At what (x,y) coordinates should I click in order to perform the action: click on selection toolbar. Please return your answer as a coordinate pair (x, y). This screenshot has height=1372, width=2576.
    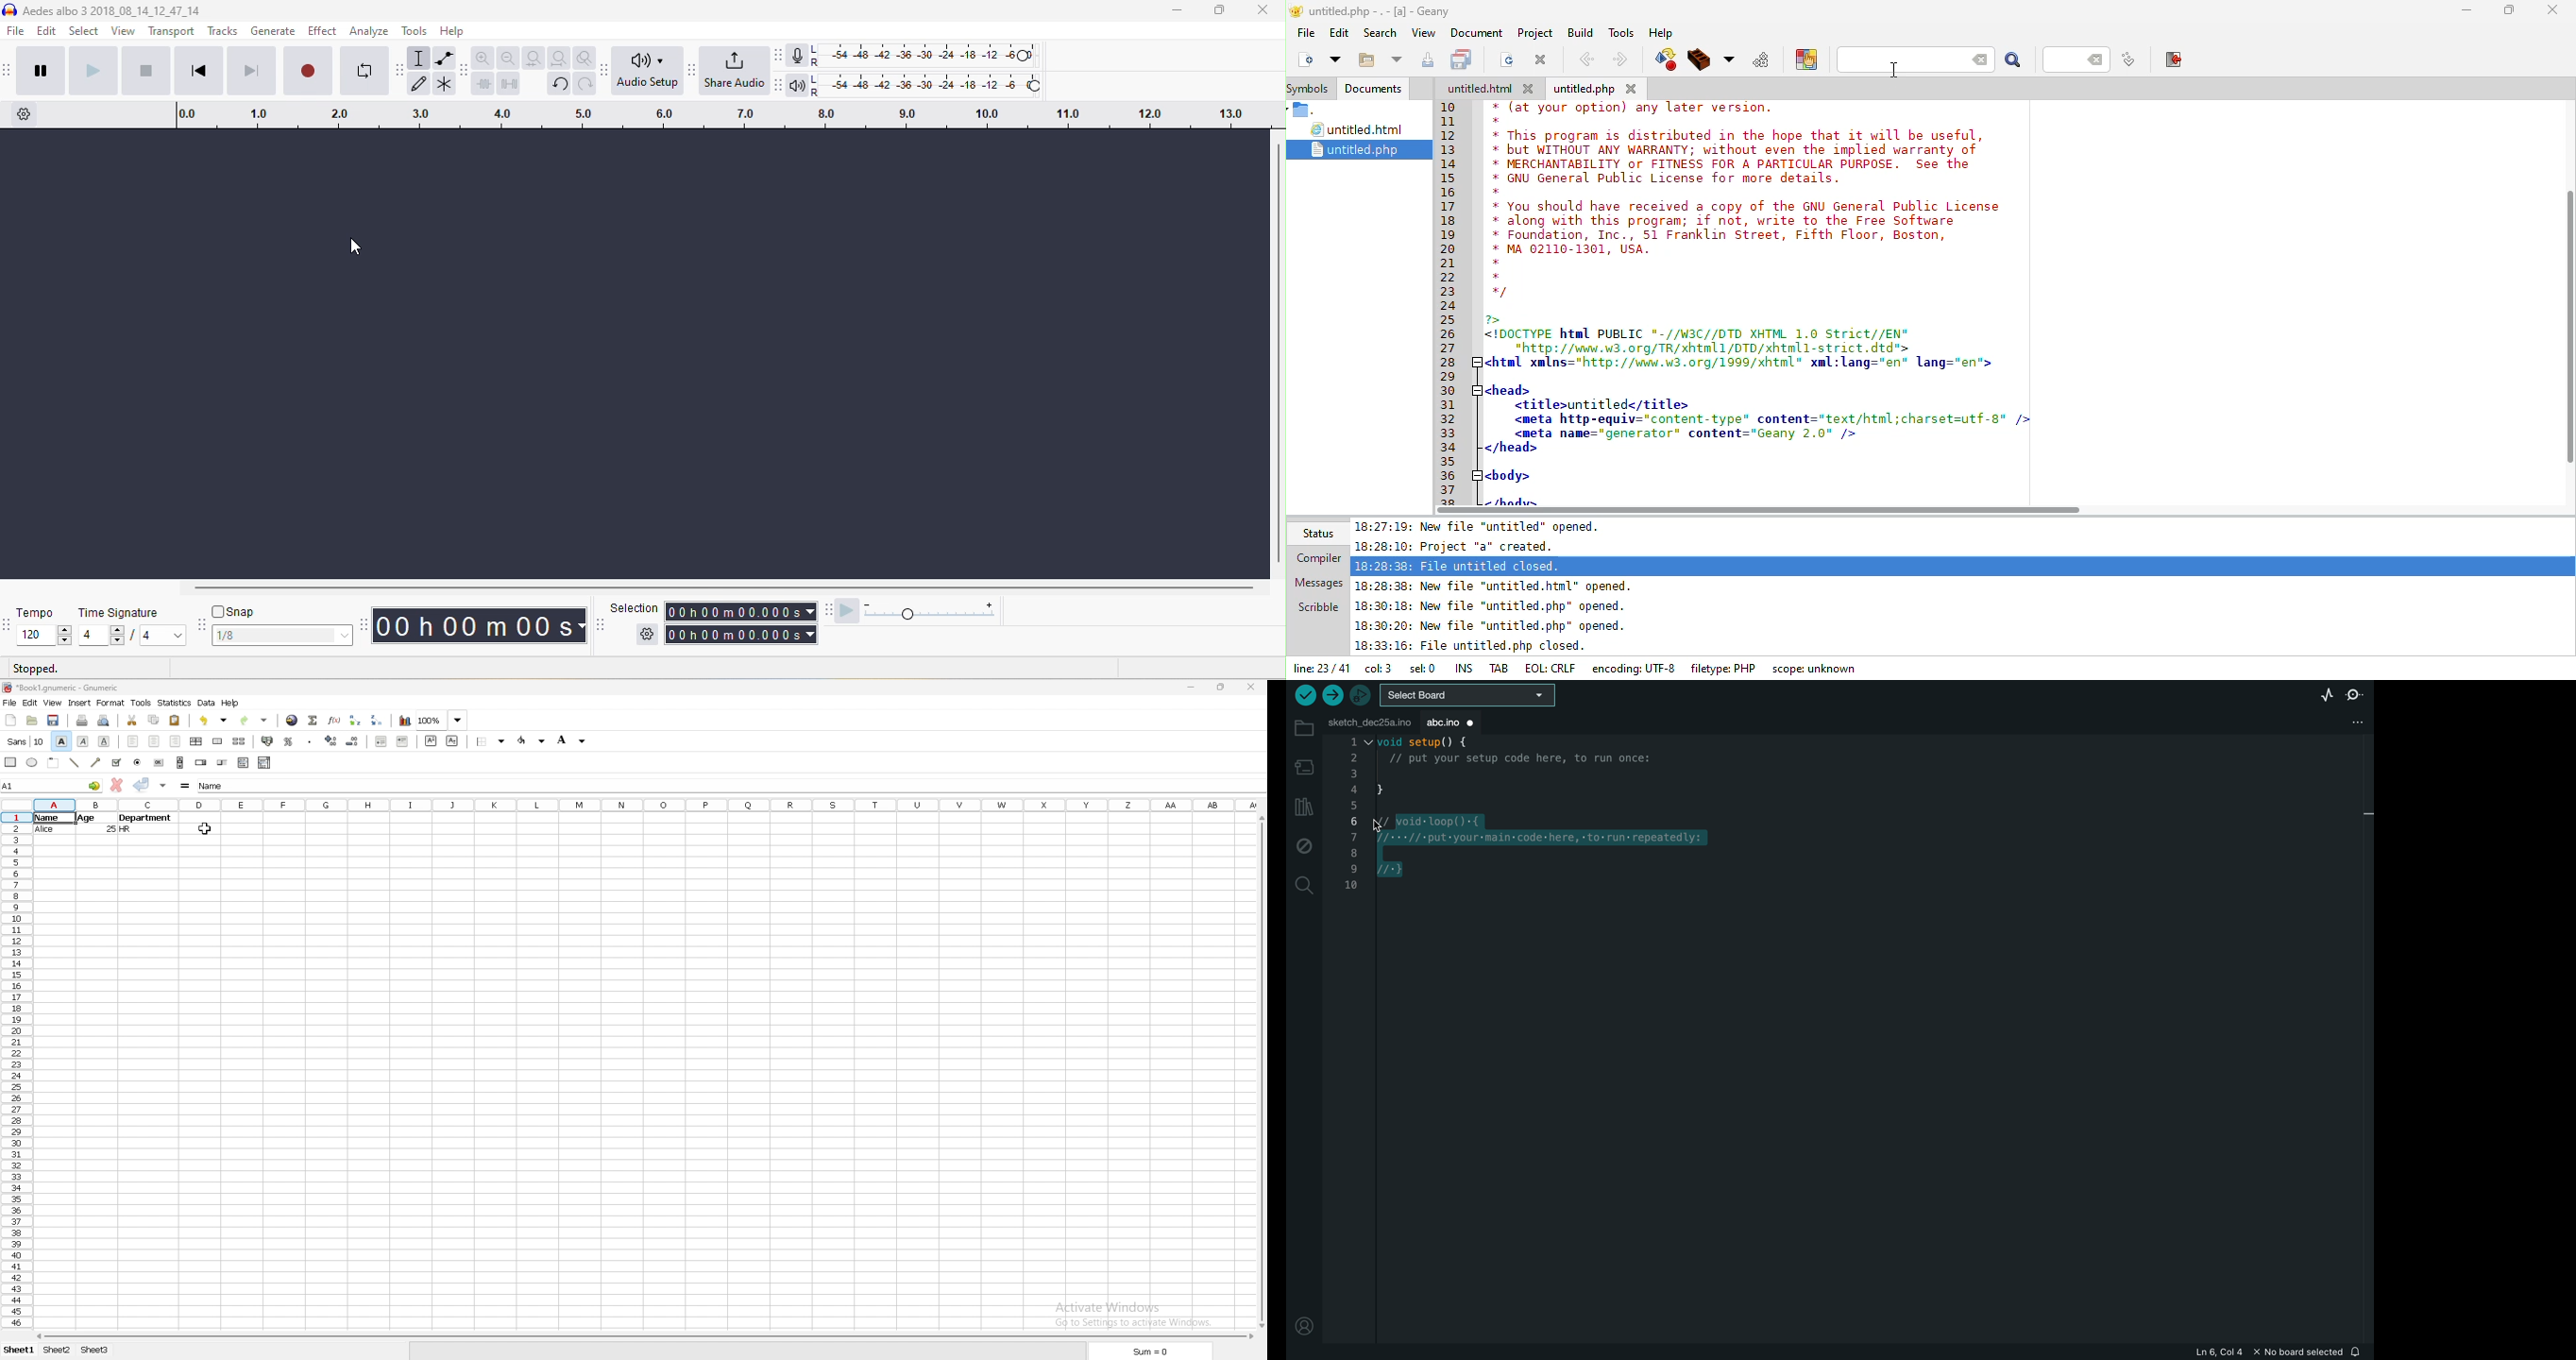
    Looking at the image, I should click on (600, 623).